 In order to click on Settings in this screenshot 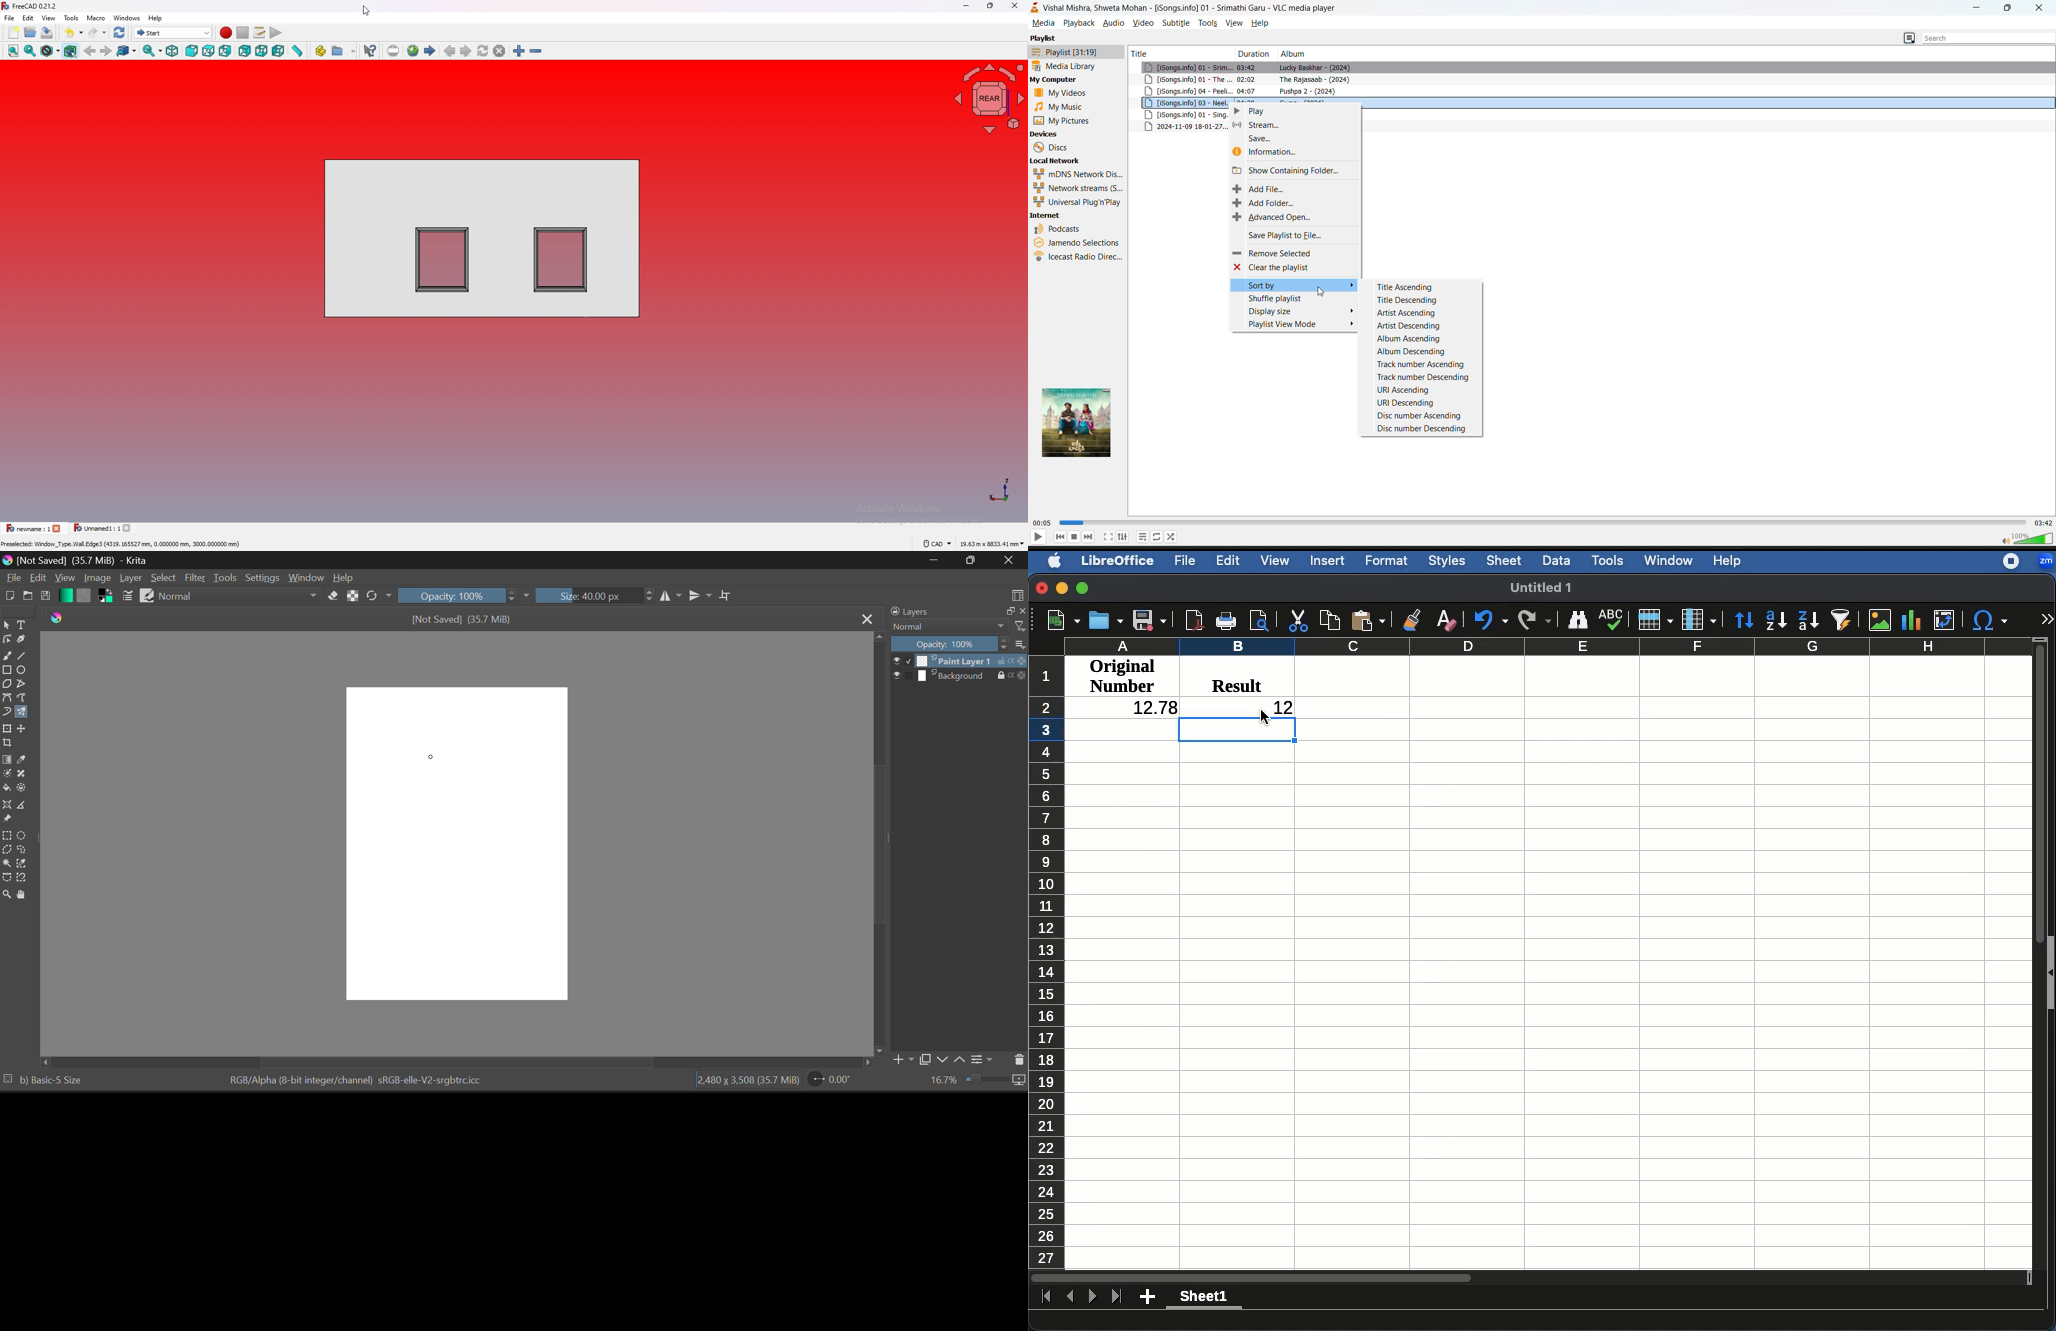, I will do `click(984, 1062)`.